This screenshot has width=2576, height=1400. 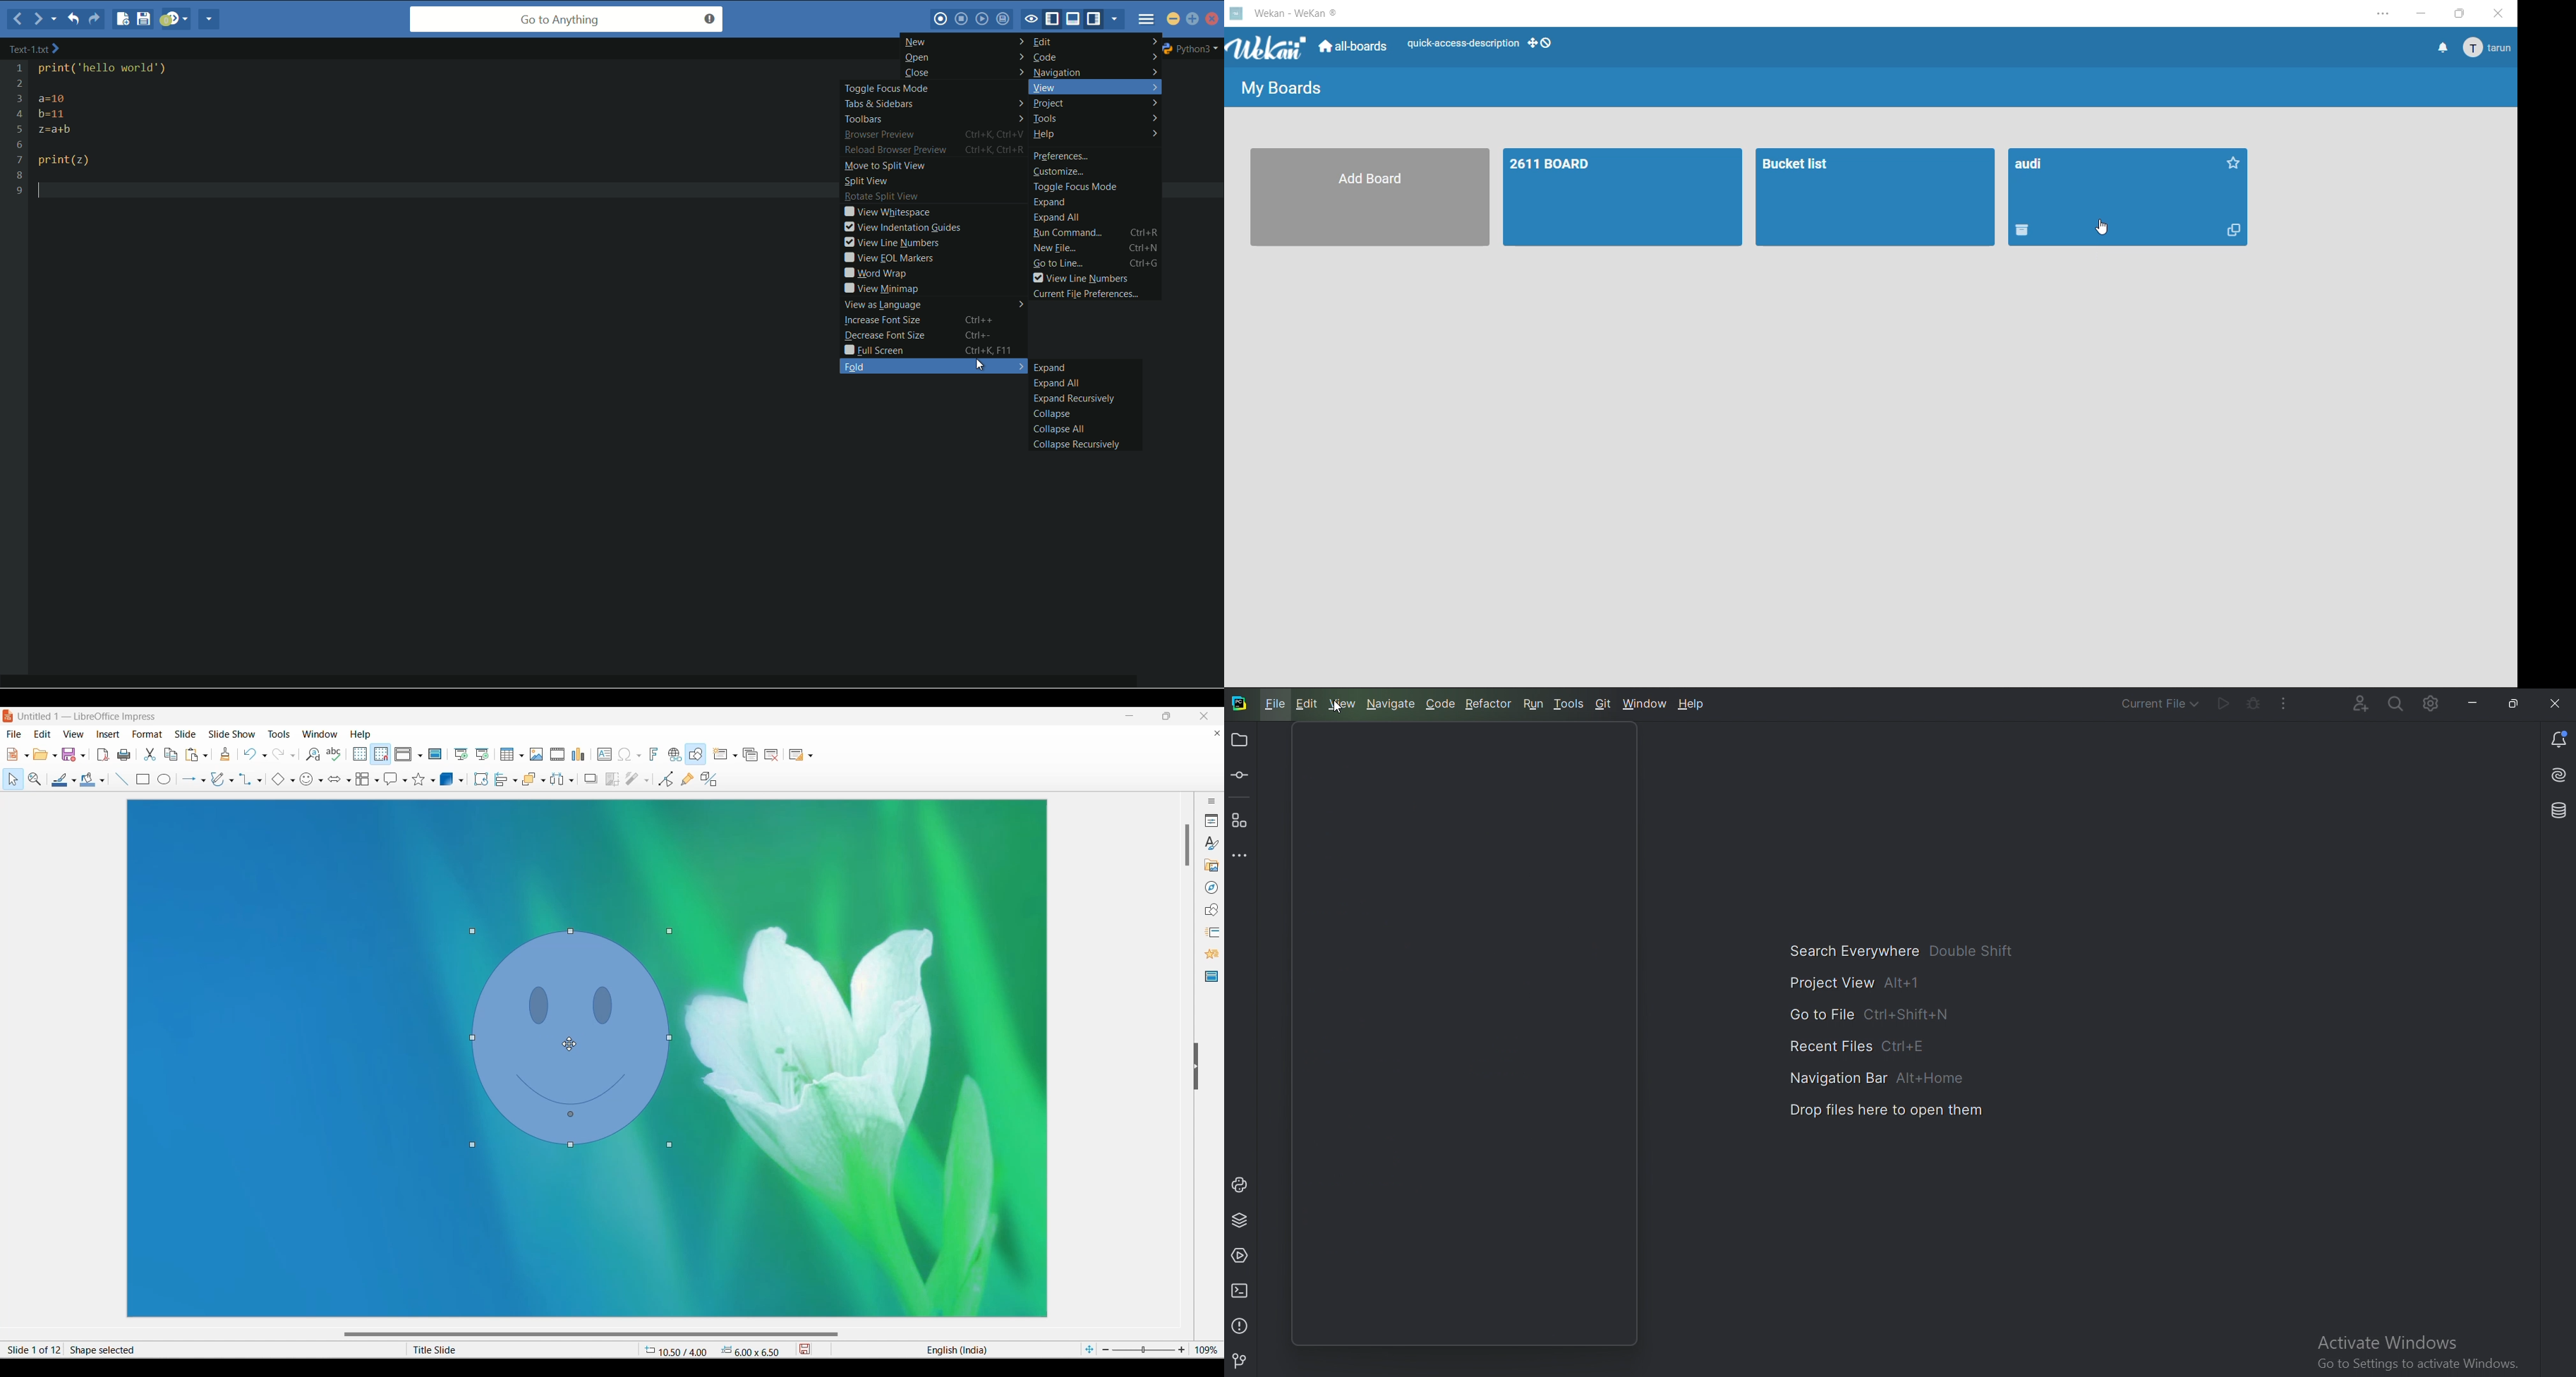 I want to click on Shape selected, so click(x=202, y=1350).